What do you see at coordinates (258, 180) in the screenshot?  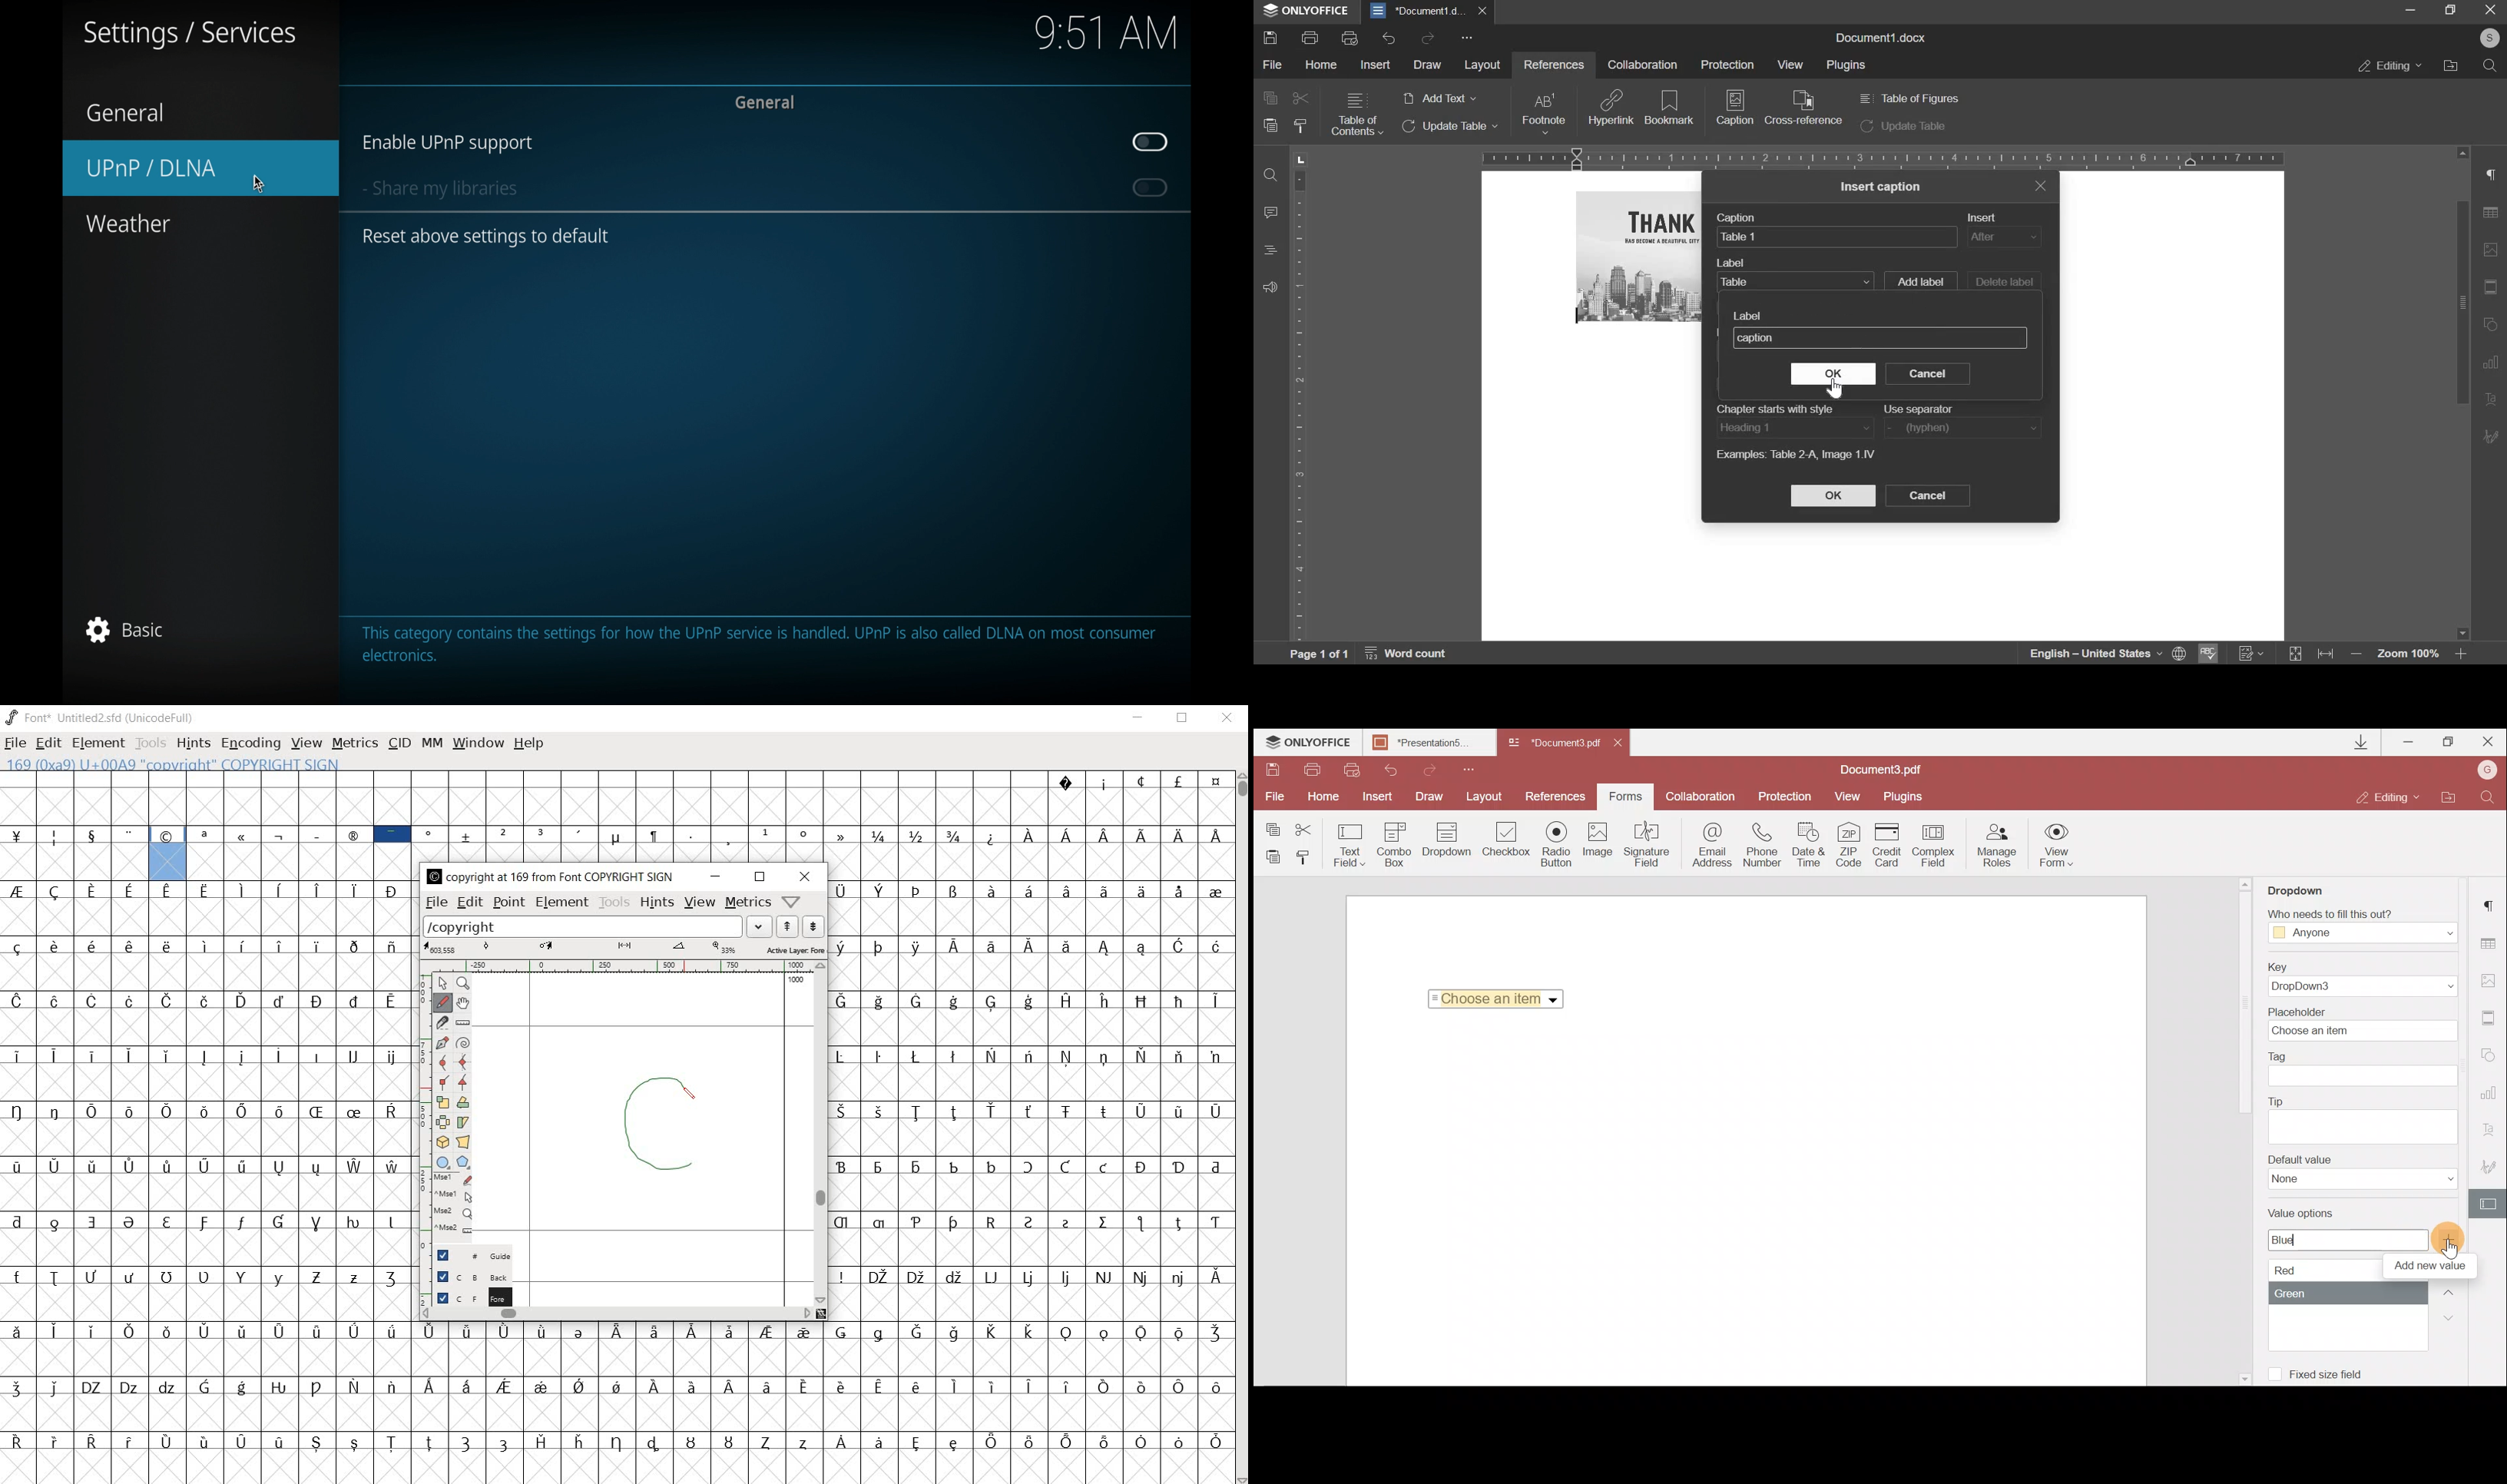 I see `` at bounding box center [258, 180].